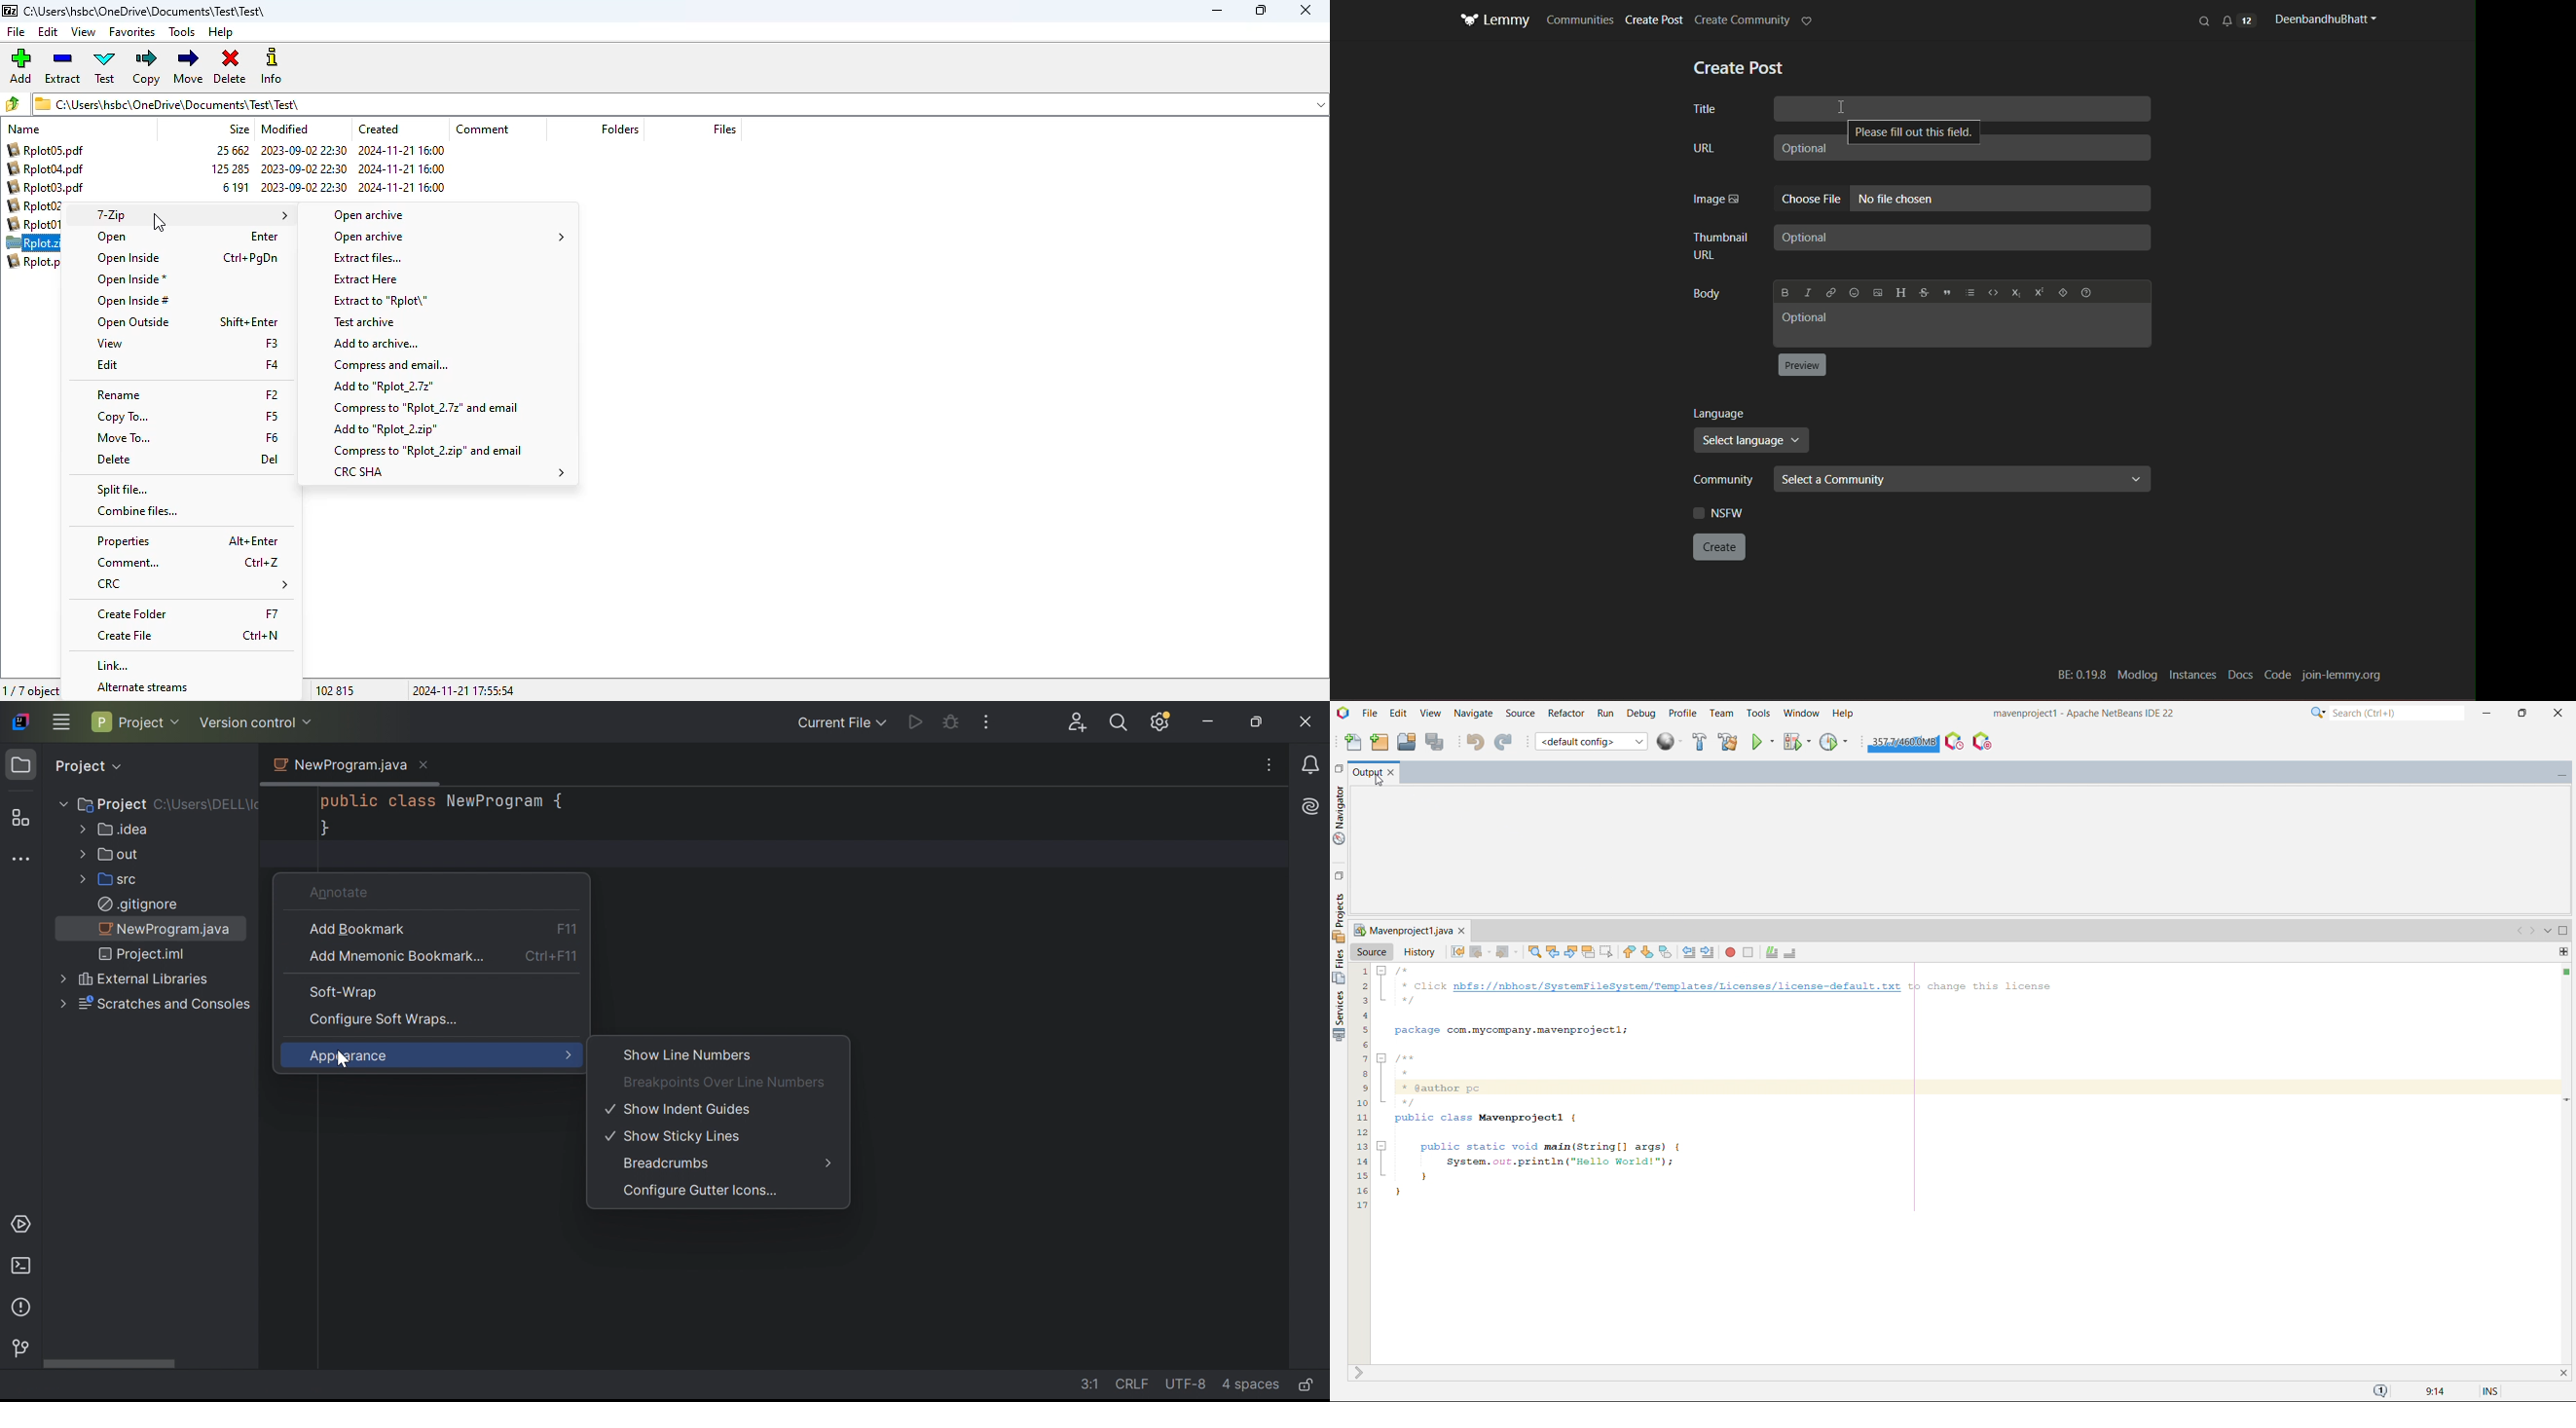 This screenshot has width=2576, height=1428. What do you see at coordinates (24, 1306) in the screenshot?
I see `Problems` at bounding box center [24, 1306].